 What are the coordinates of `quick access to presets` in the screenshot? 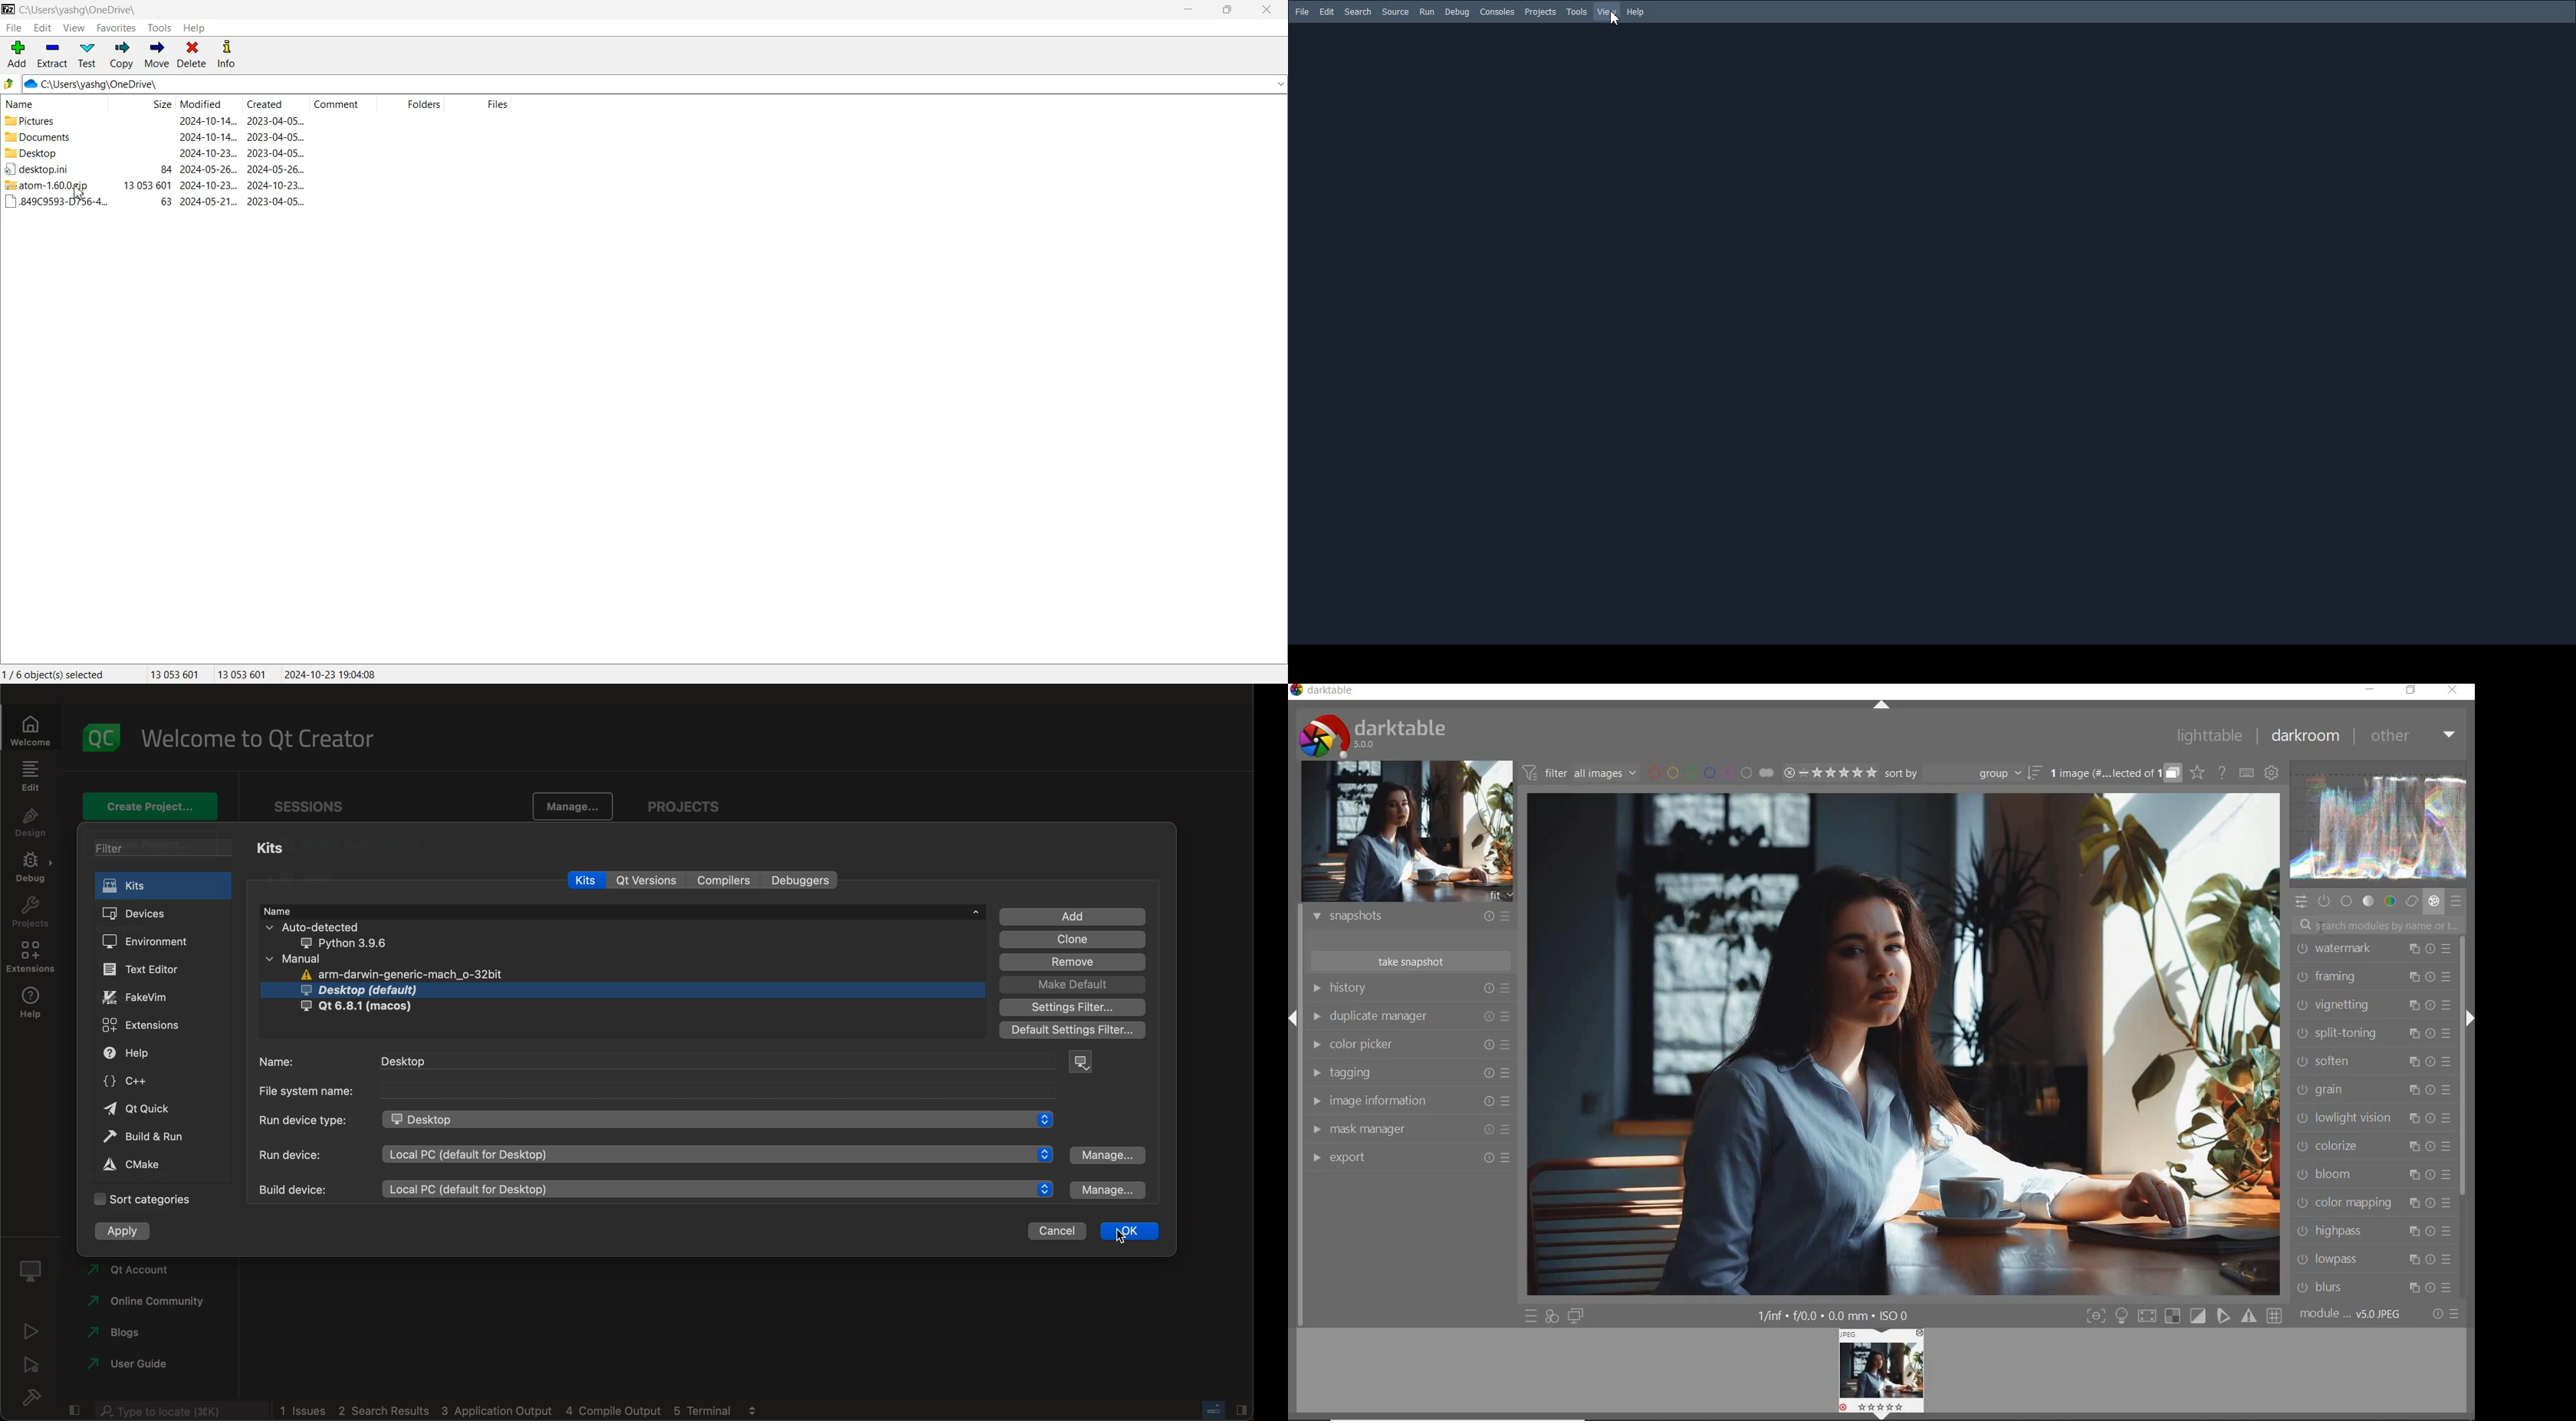 It's located at (1531, 1316).